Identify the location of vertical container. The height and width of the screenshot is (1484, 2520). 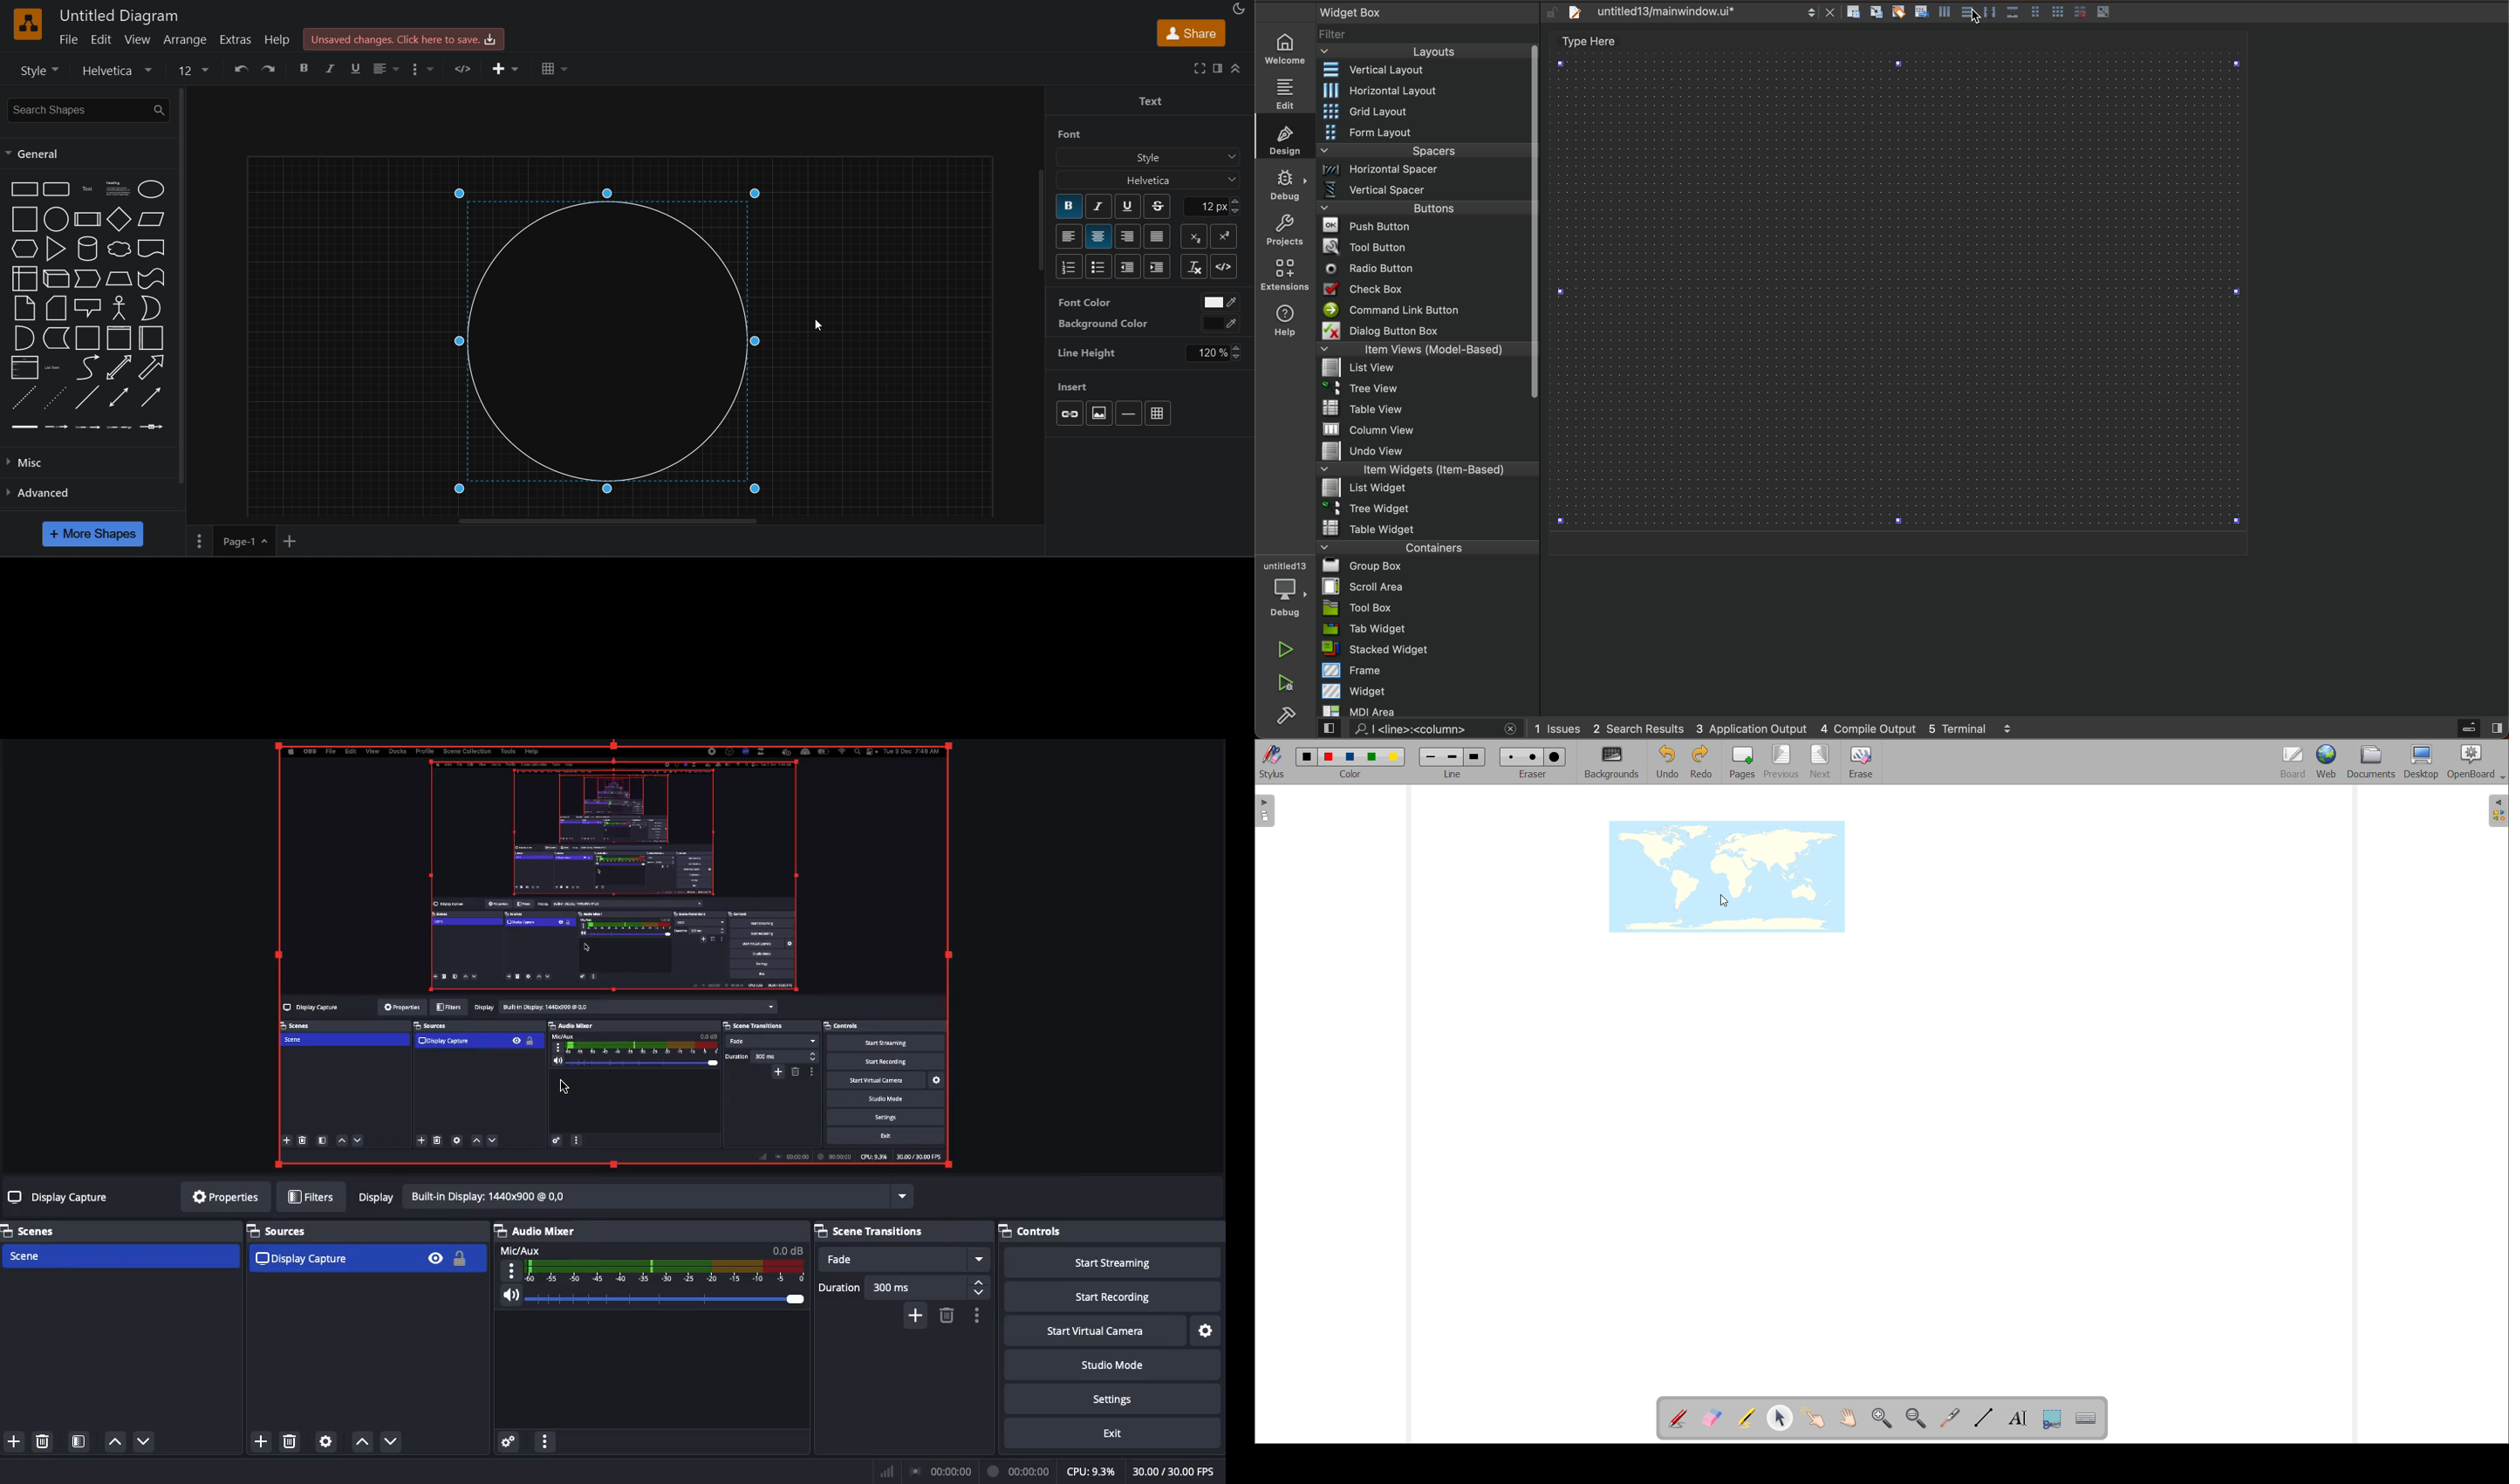
(121, 338).